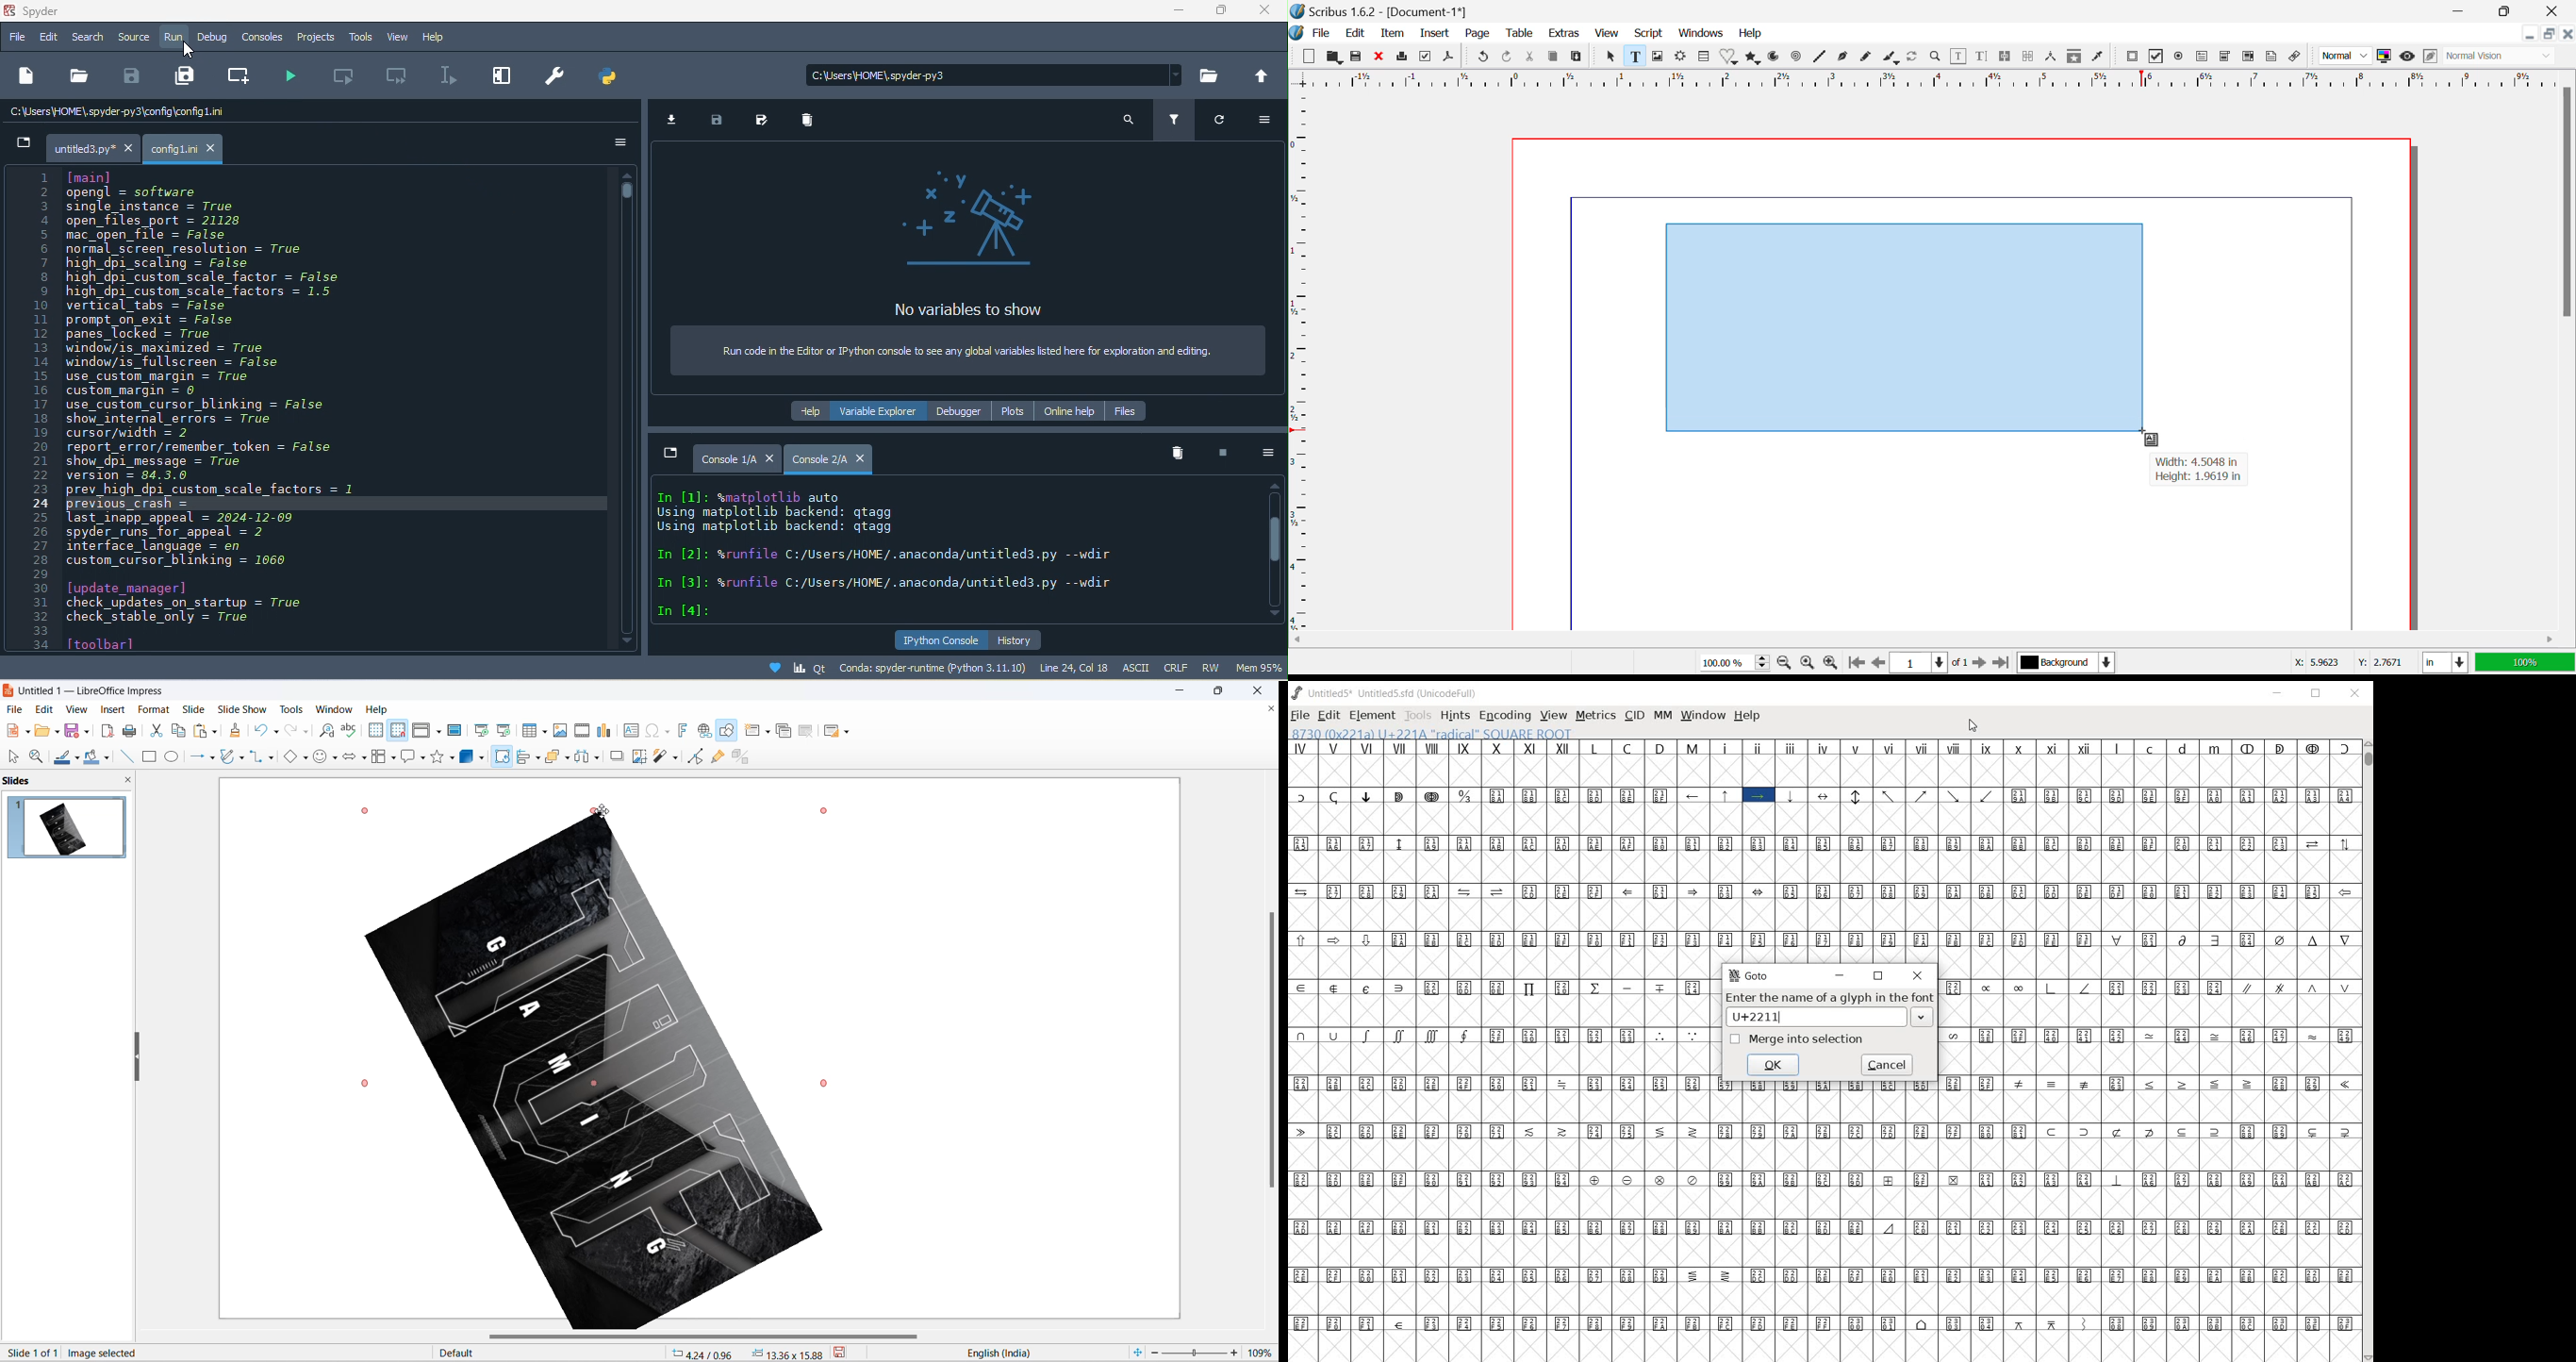  What do you see at coordinates (2076, 57) in the screenshot?
I see `Copy Item Properties` at bounding box center [2076, 57].